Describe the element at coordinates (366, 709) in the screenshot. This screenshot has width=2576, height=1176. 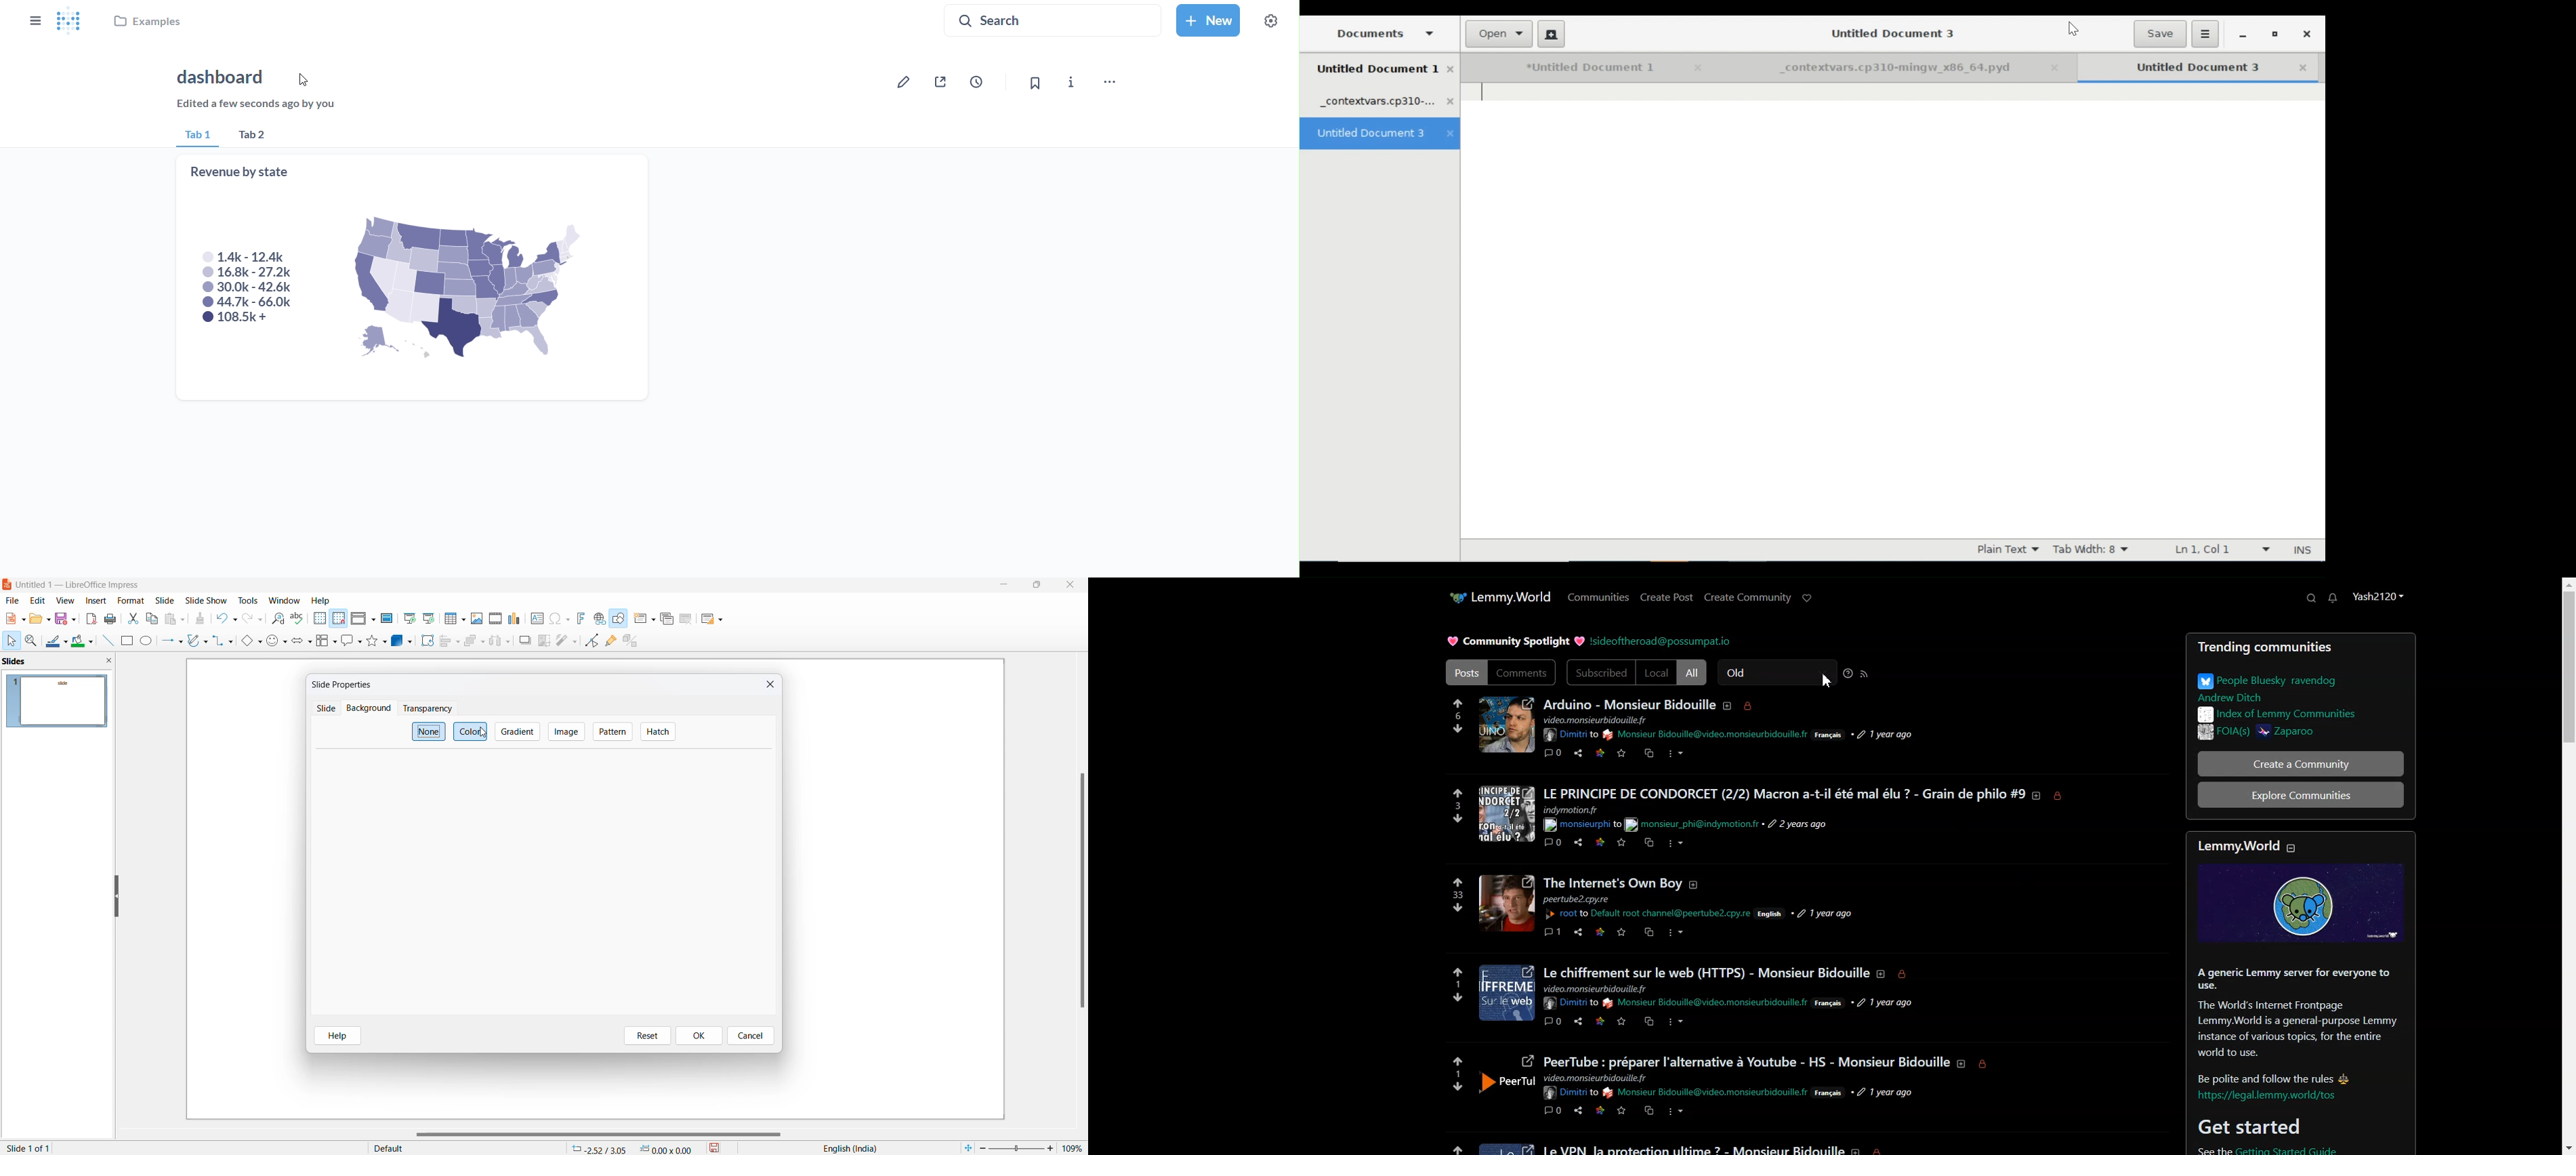
I see `background` at that location.